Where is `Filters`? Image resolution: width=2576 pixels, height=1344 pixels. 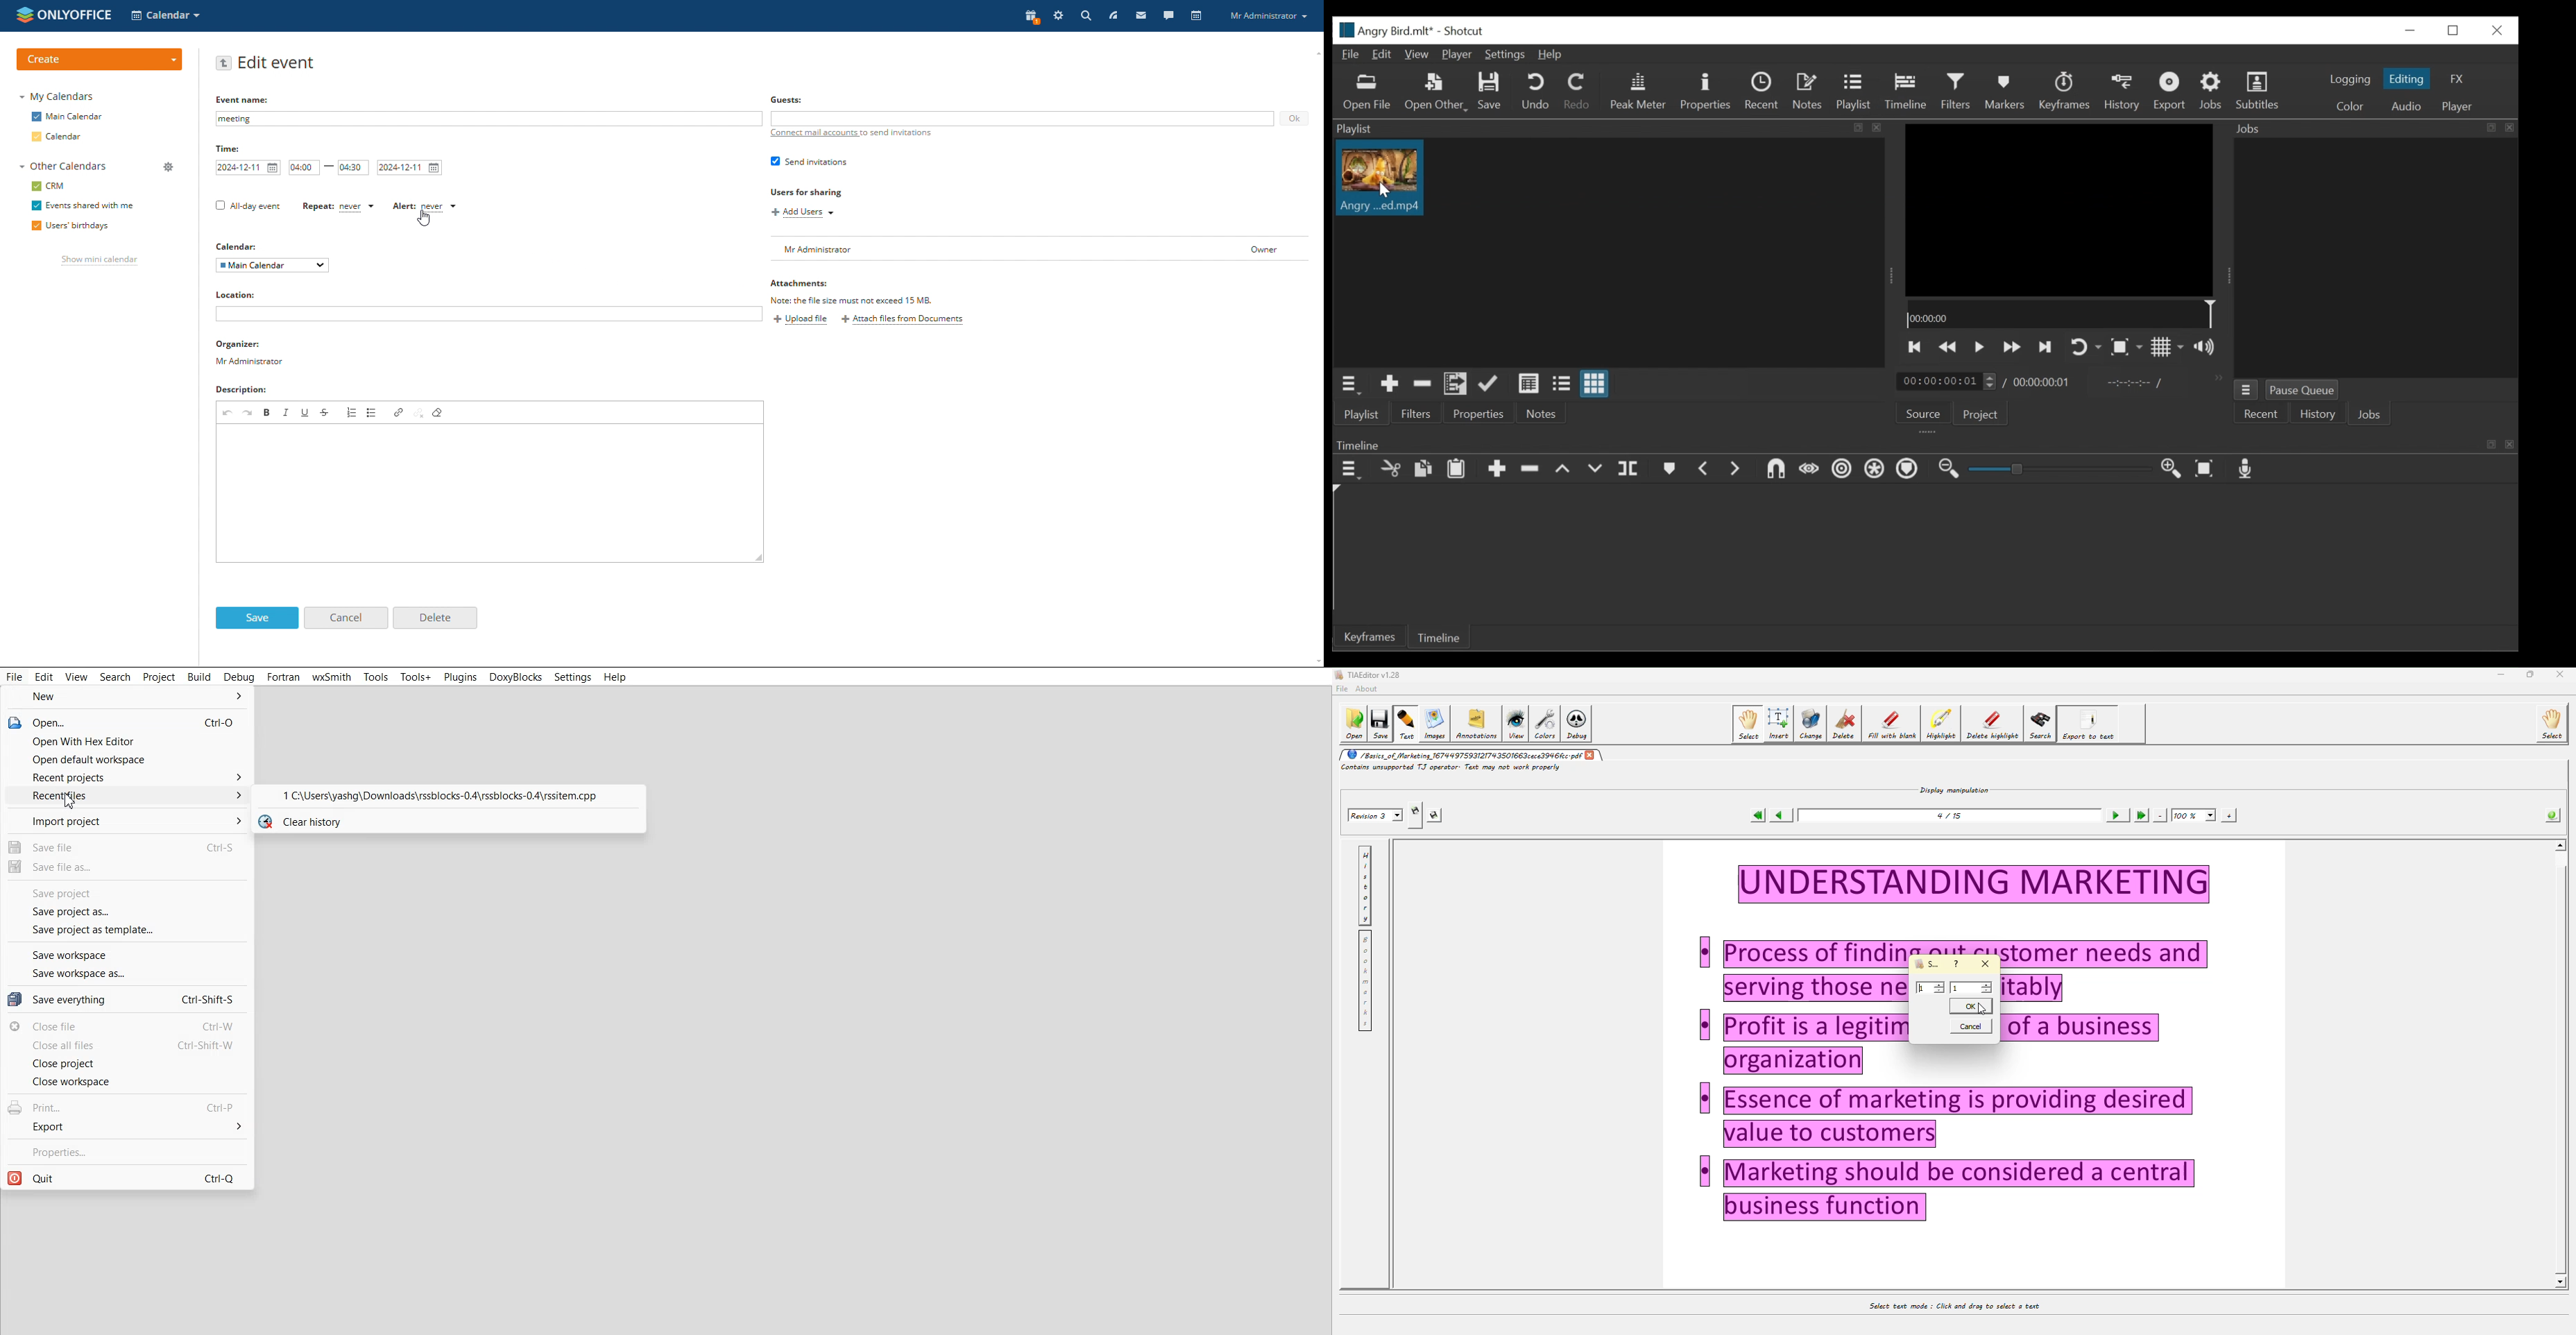
Filters is located at coordinates (1415, 413).